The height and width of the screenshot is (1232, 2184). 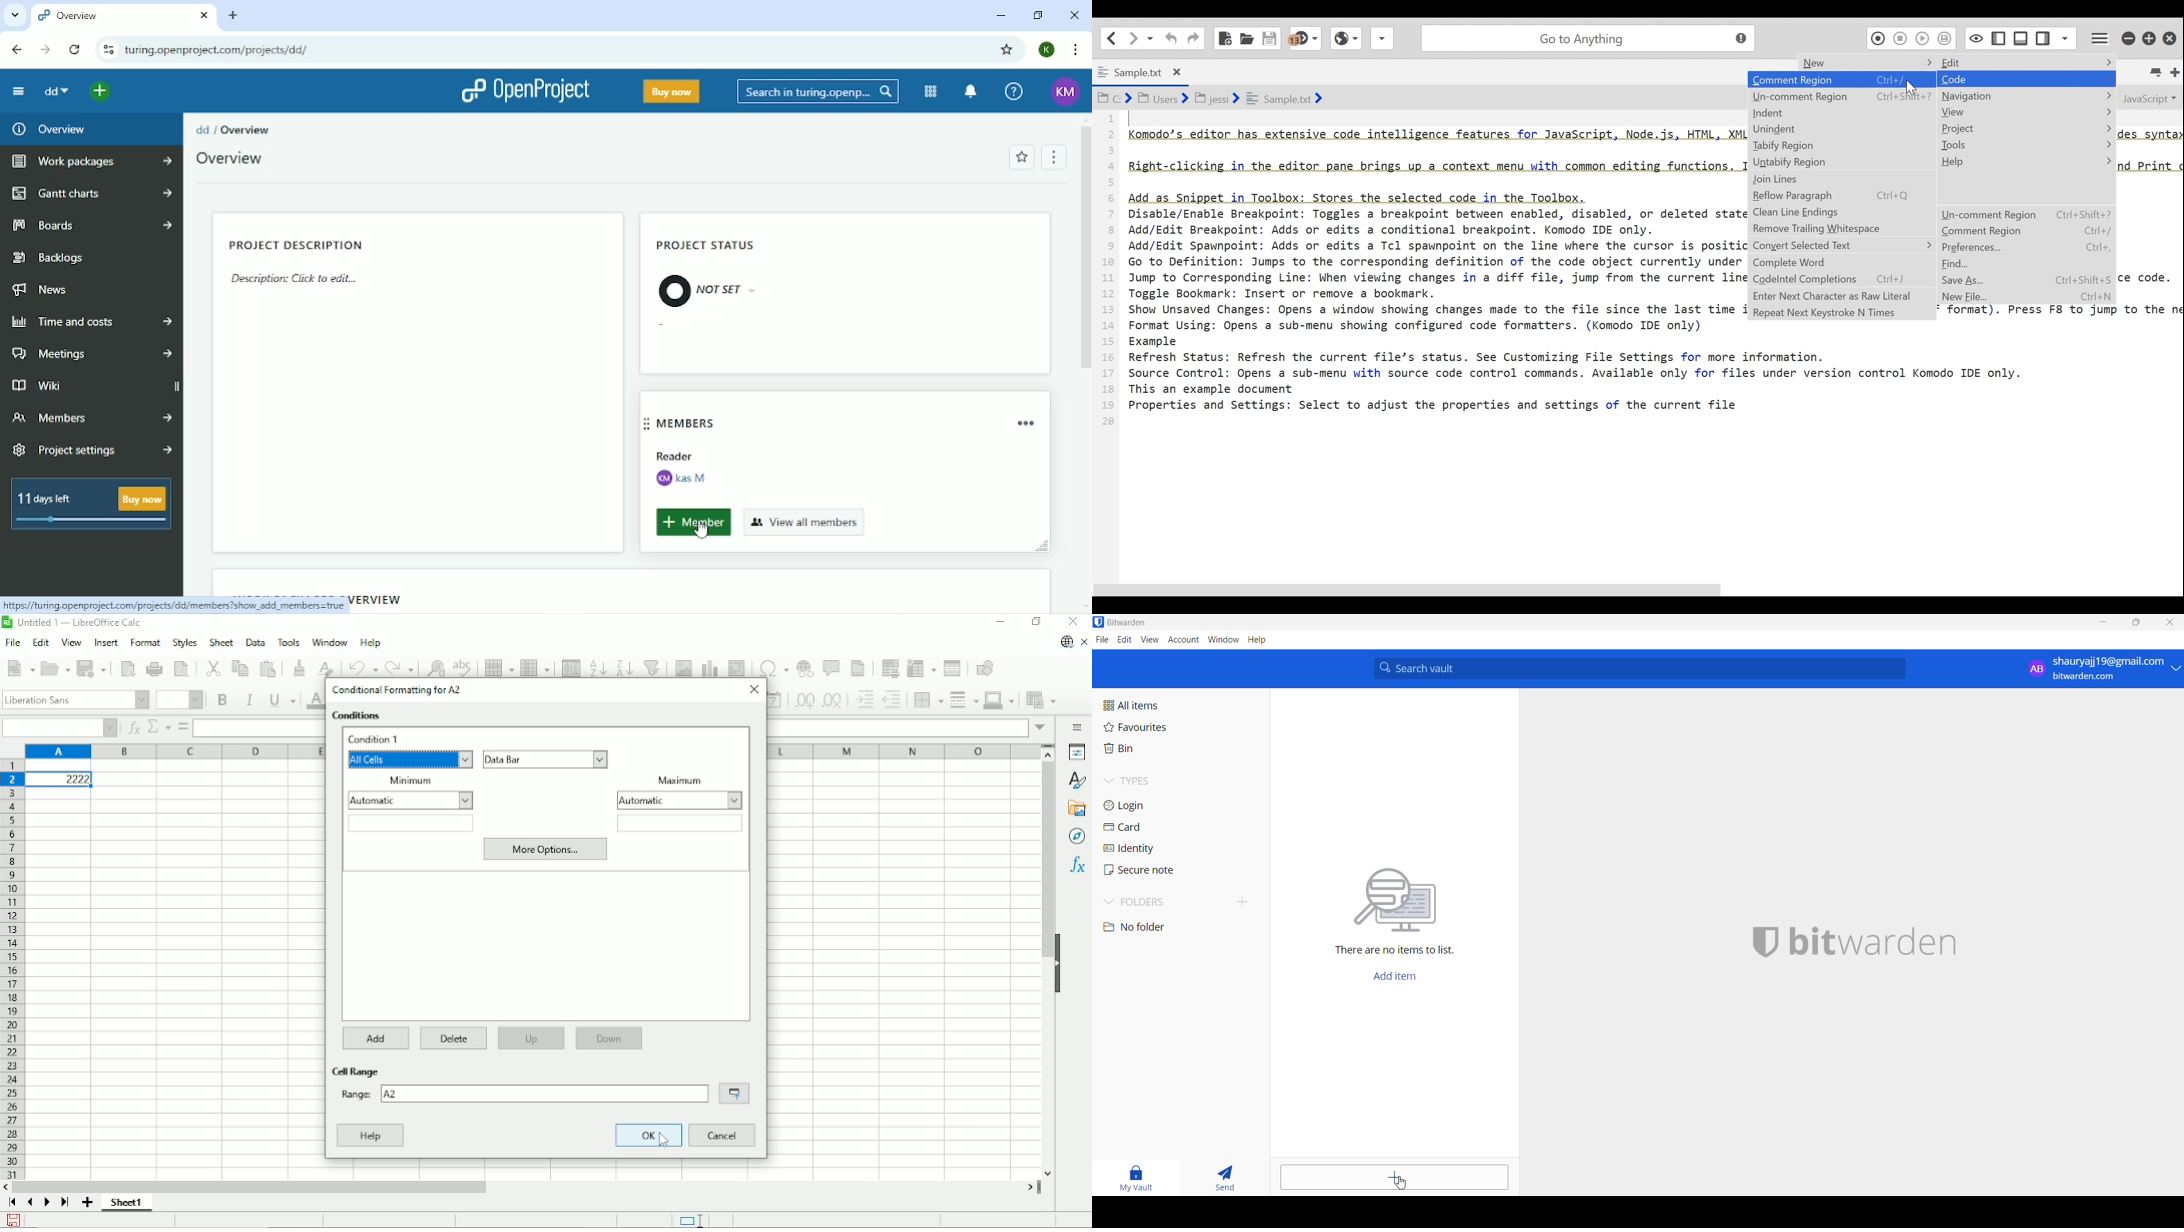 What do you see at coordinates (1042, 727) in the screenshot?
I see `Expand formula bar` at bounding box center [1042, 727].